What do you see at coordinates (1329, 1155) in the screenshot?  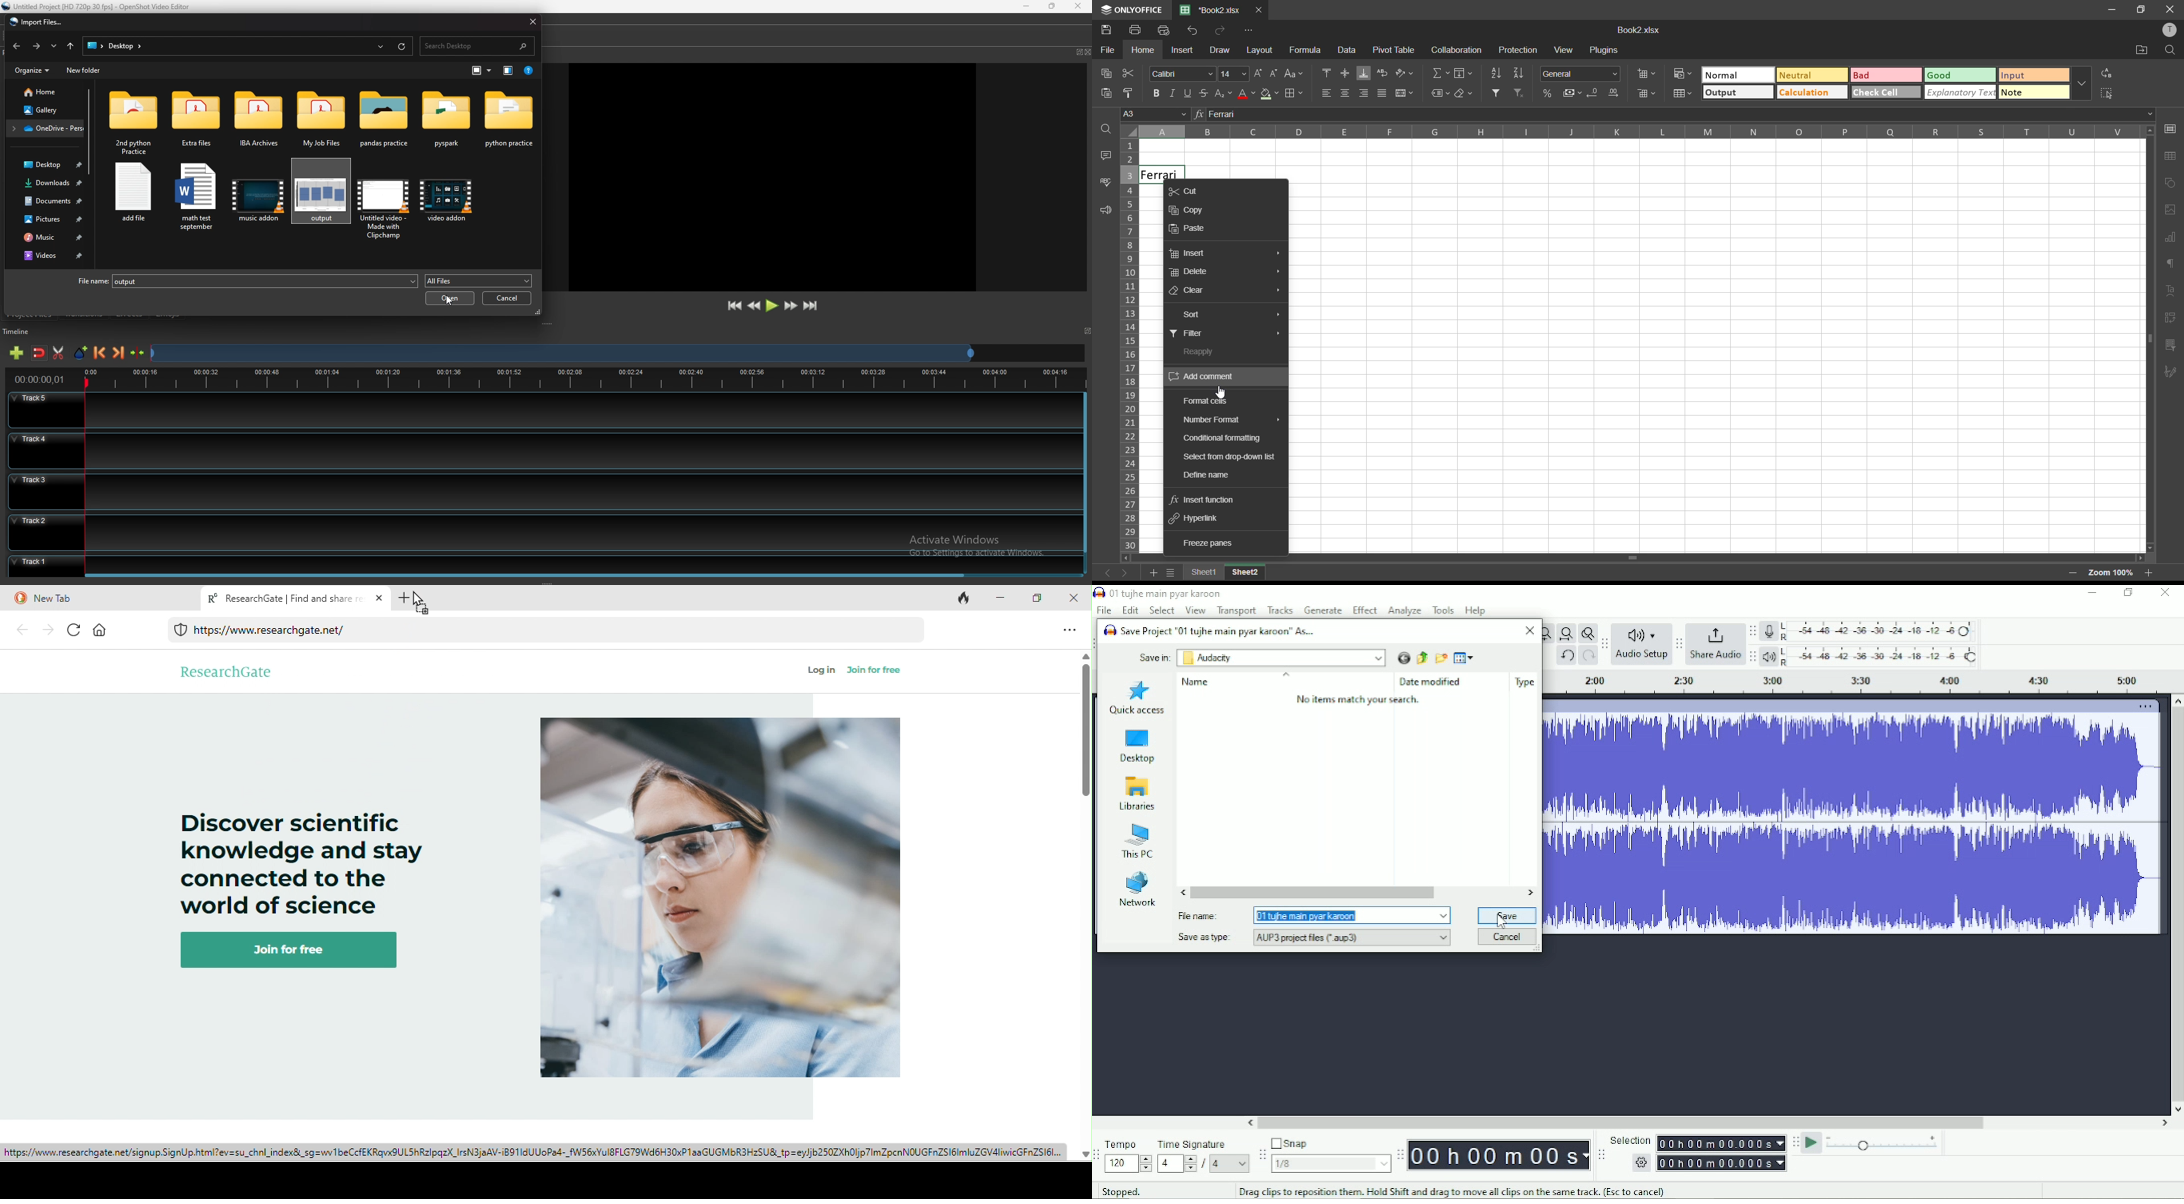 I see `Snap` at bounding box center [1329, 1155].